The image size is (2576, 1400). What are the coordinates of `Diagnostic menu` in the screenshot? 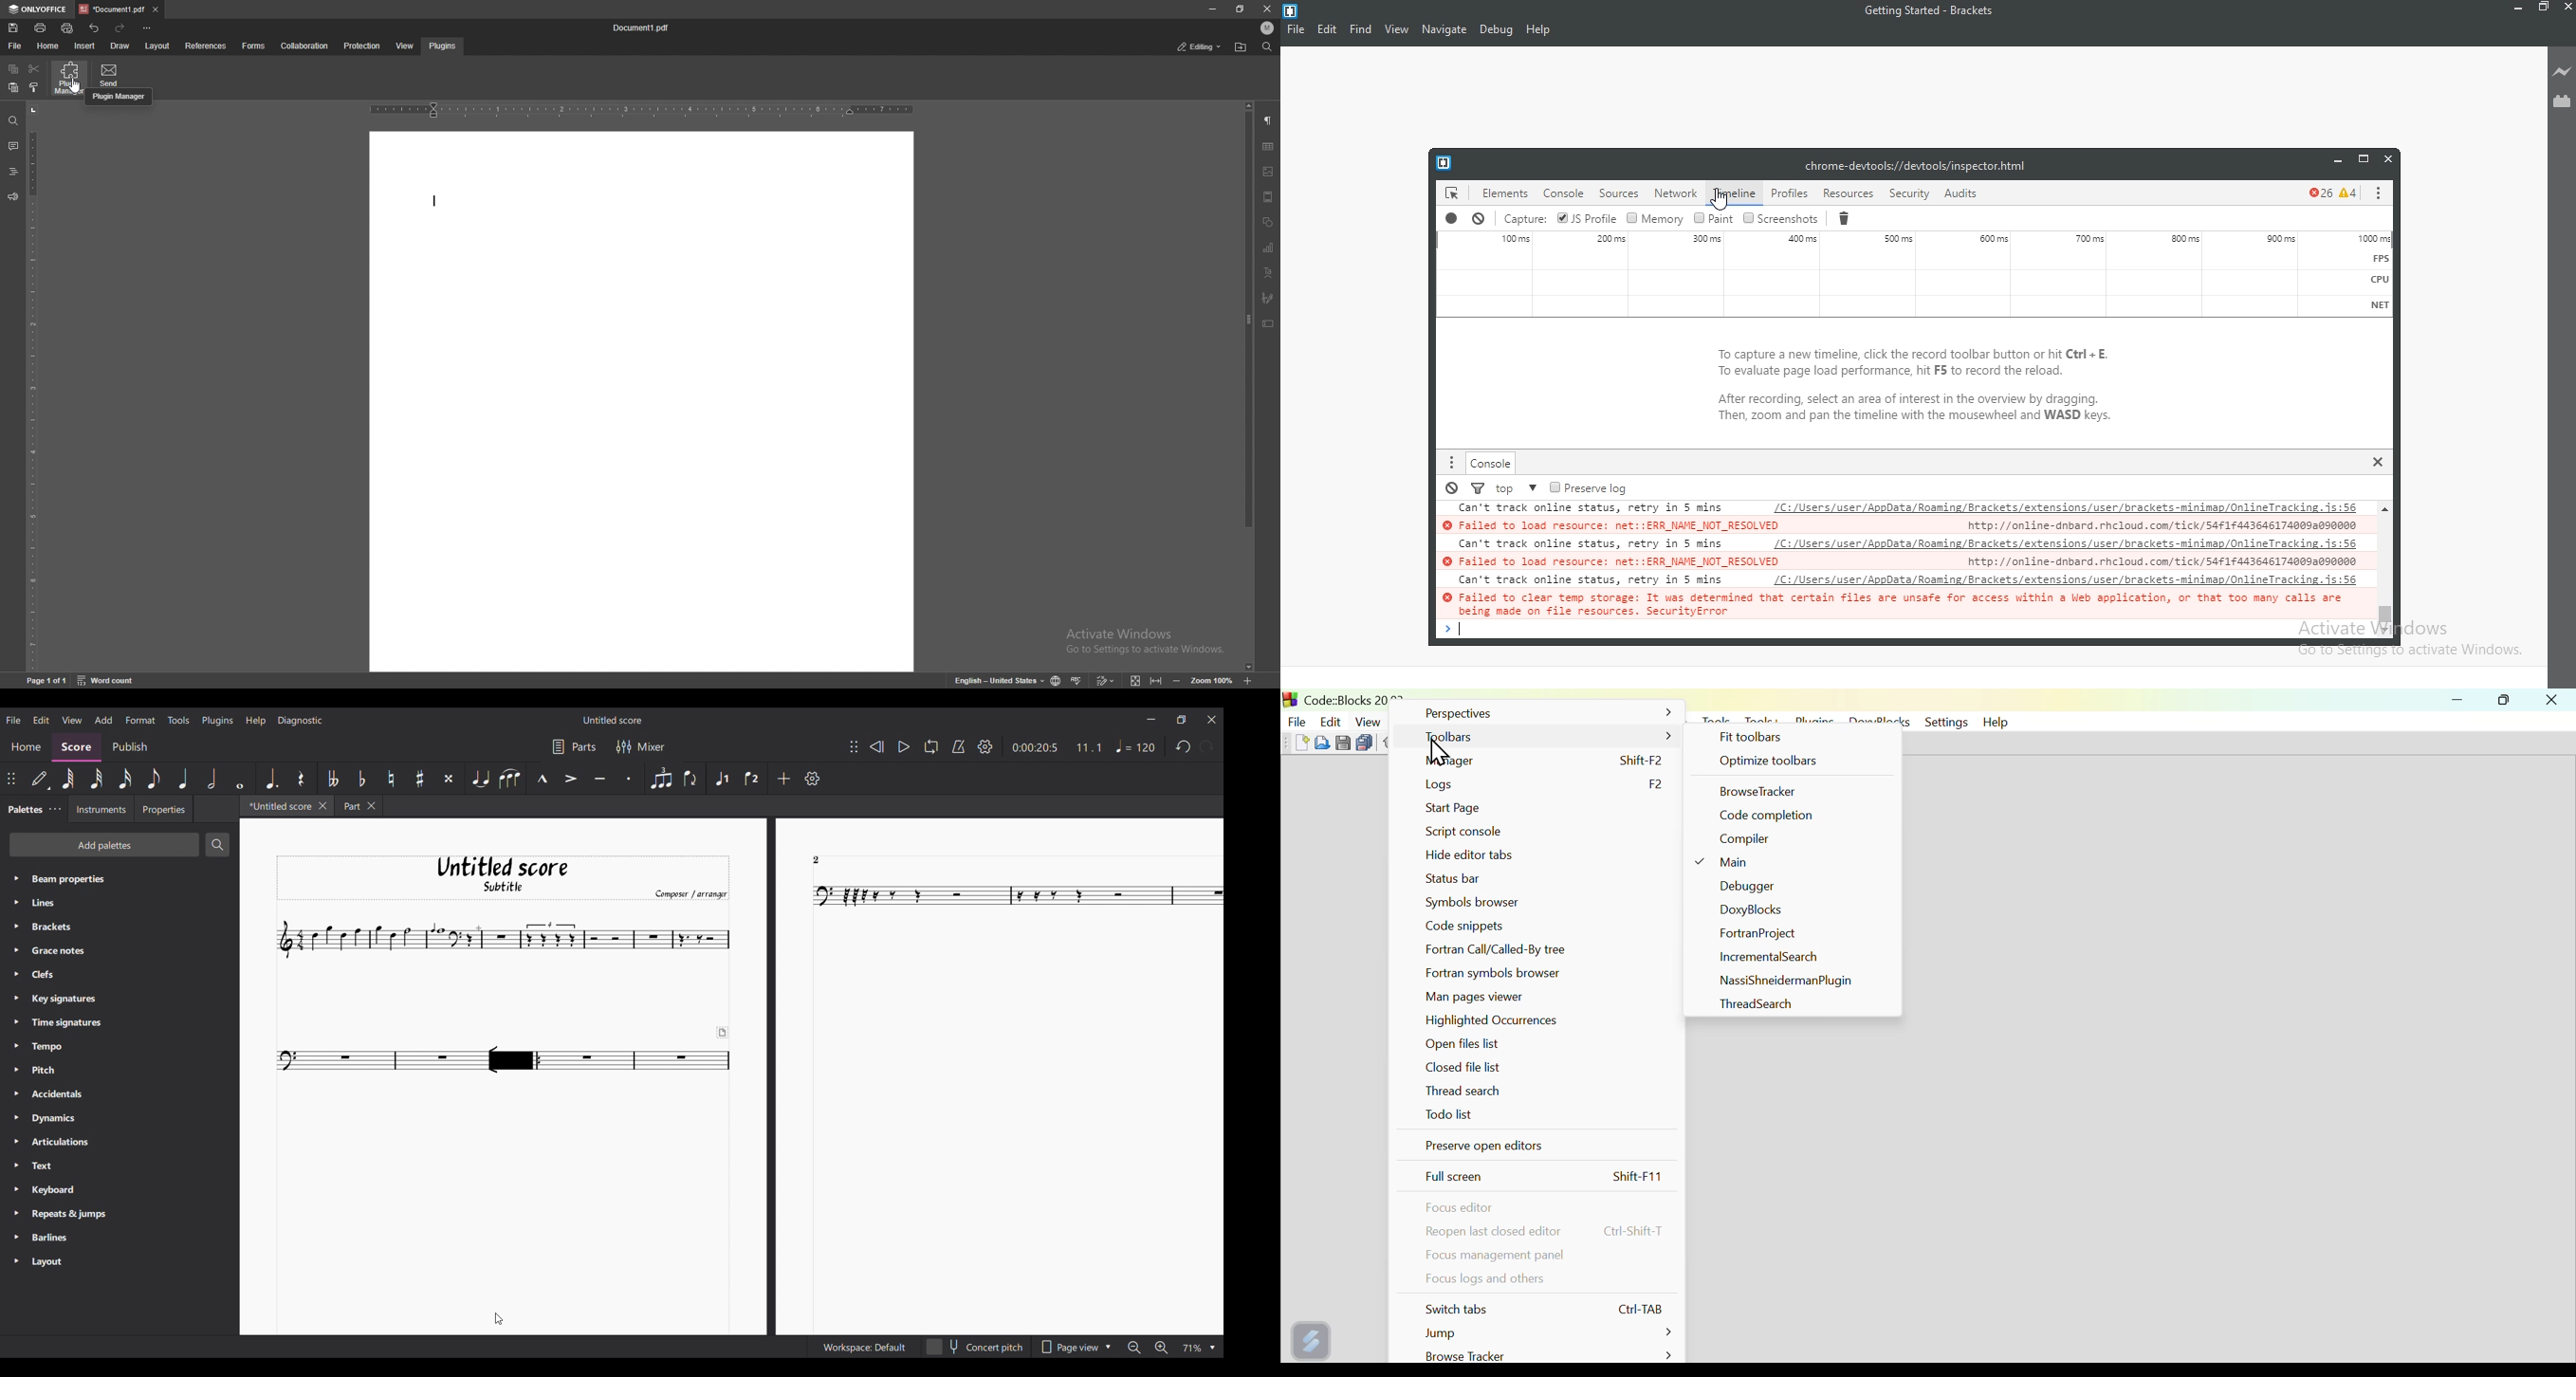 It's located at (300, 721).